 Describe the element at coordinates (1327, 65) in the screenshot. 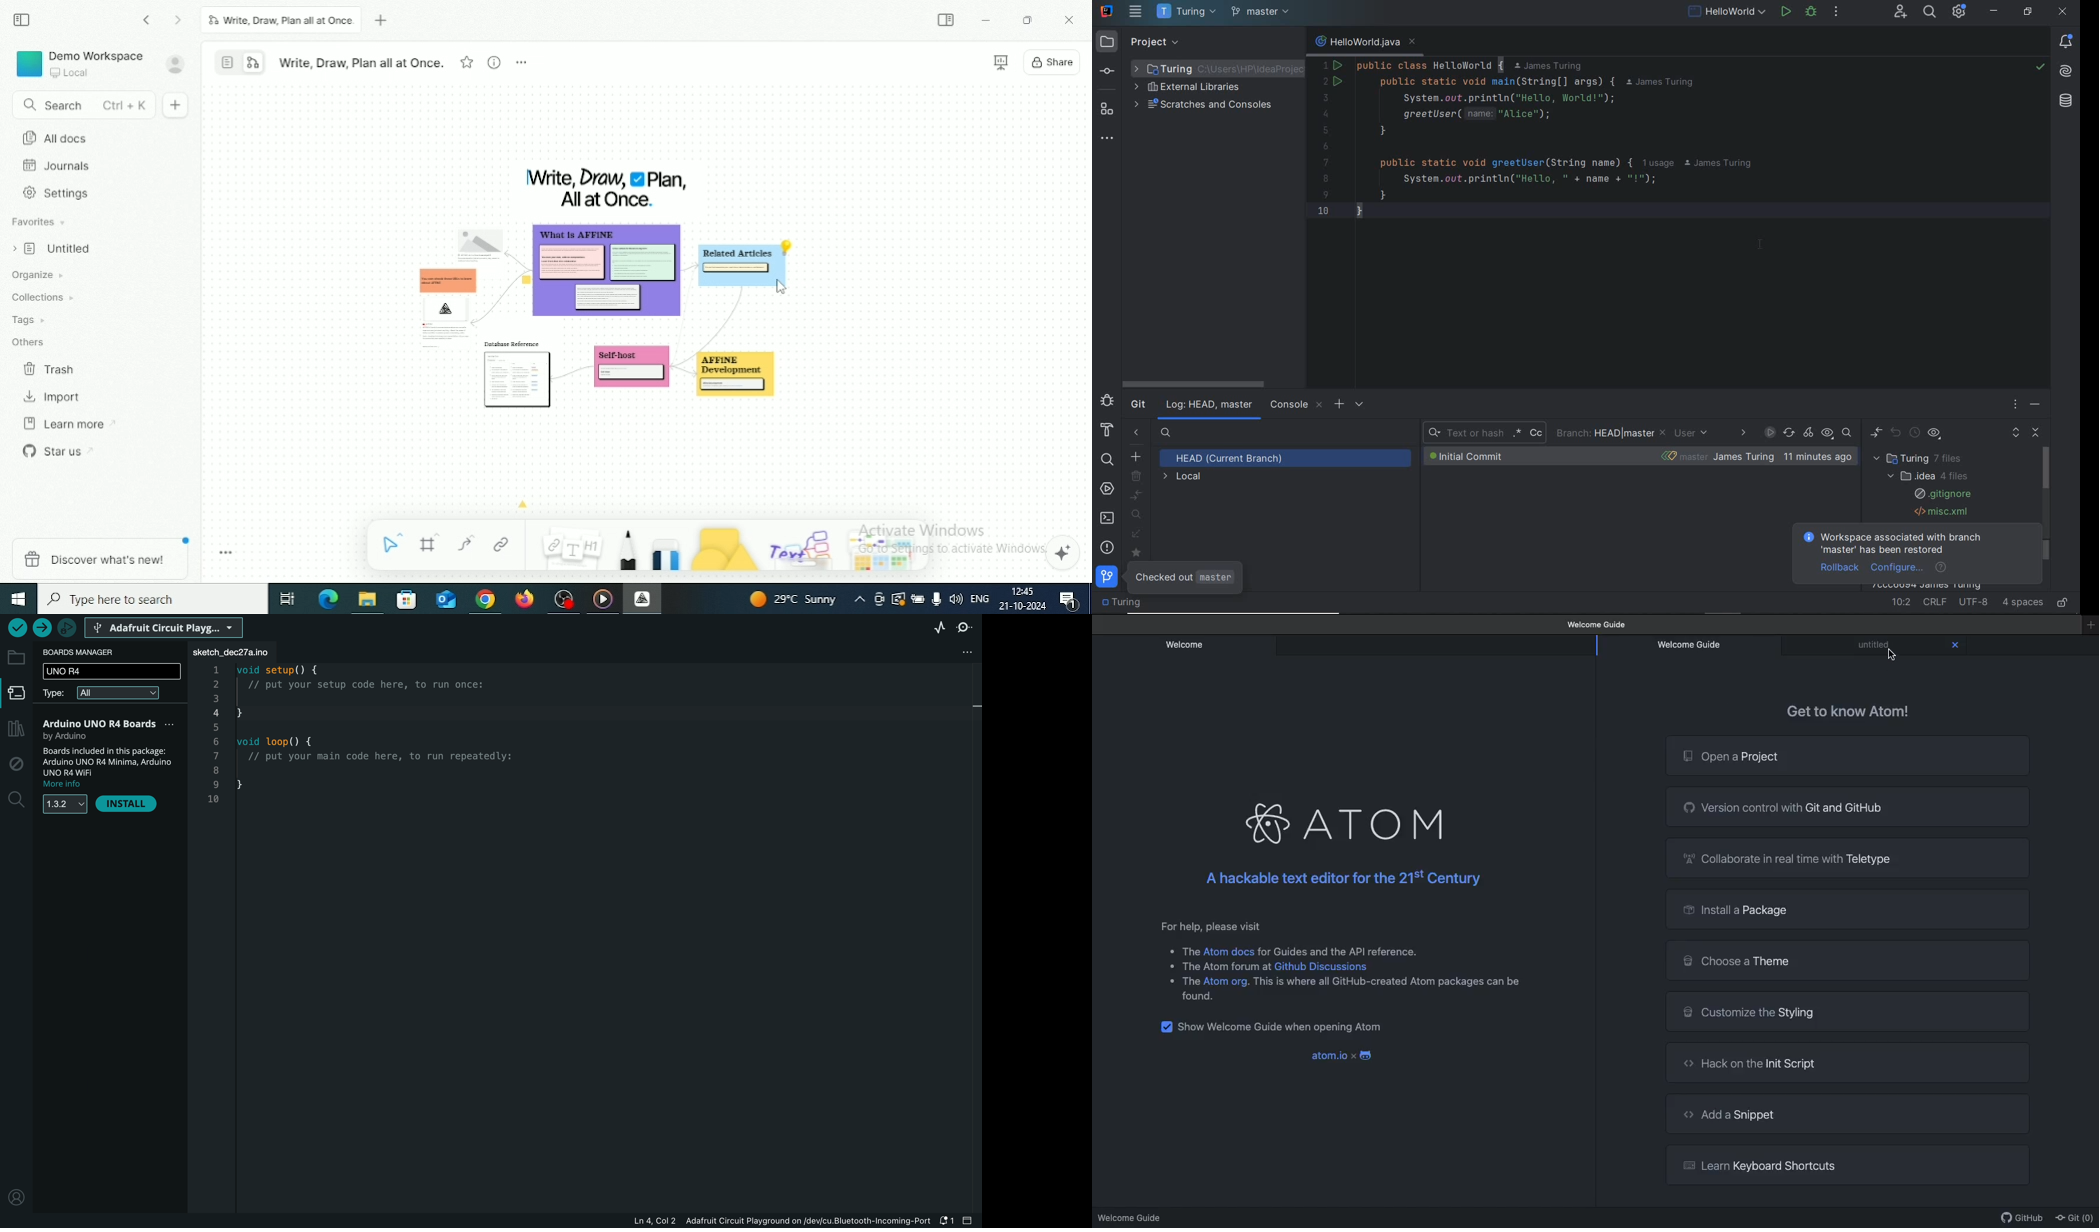

I see `1` at that location.